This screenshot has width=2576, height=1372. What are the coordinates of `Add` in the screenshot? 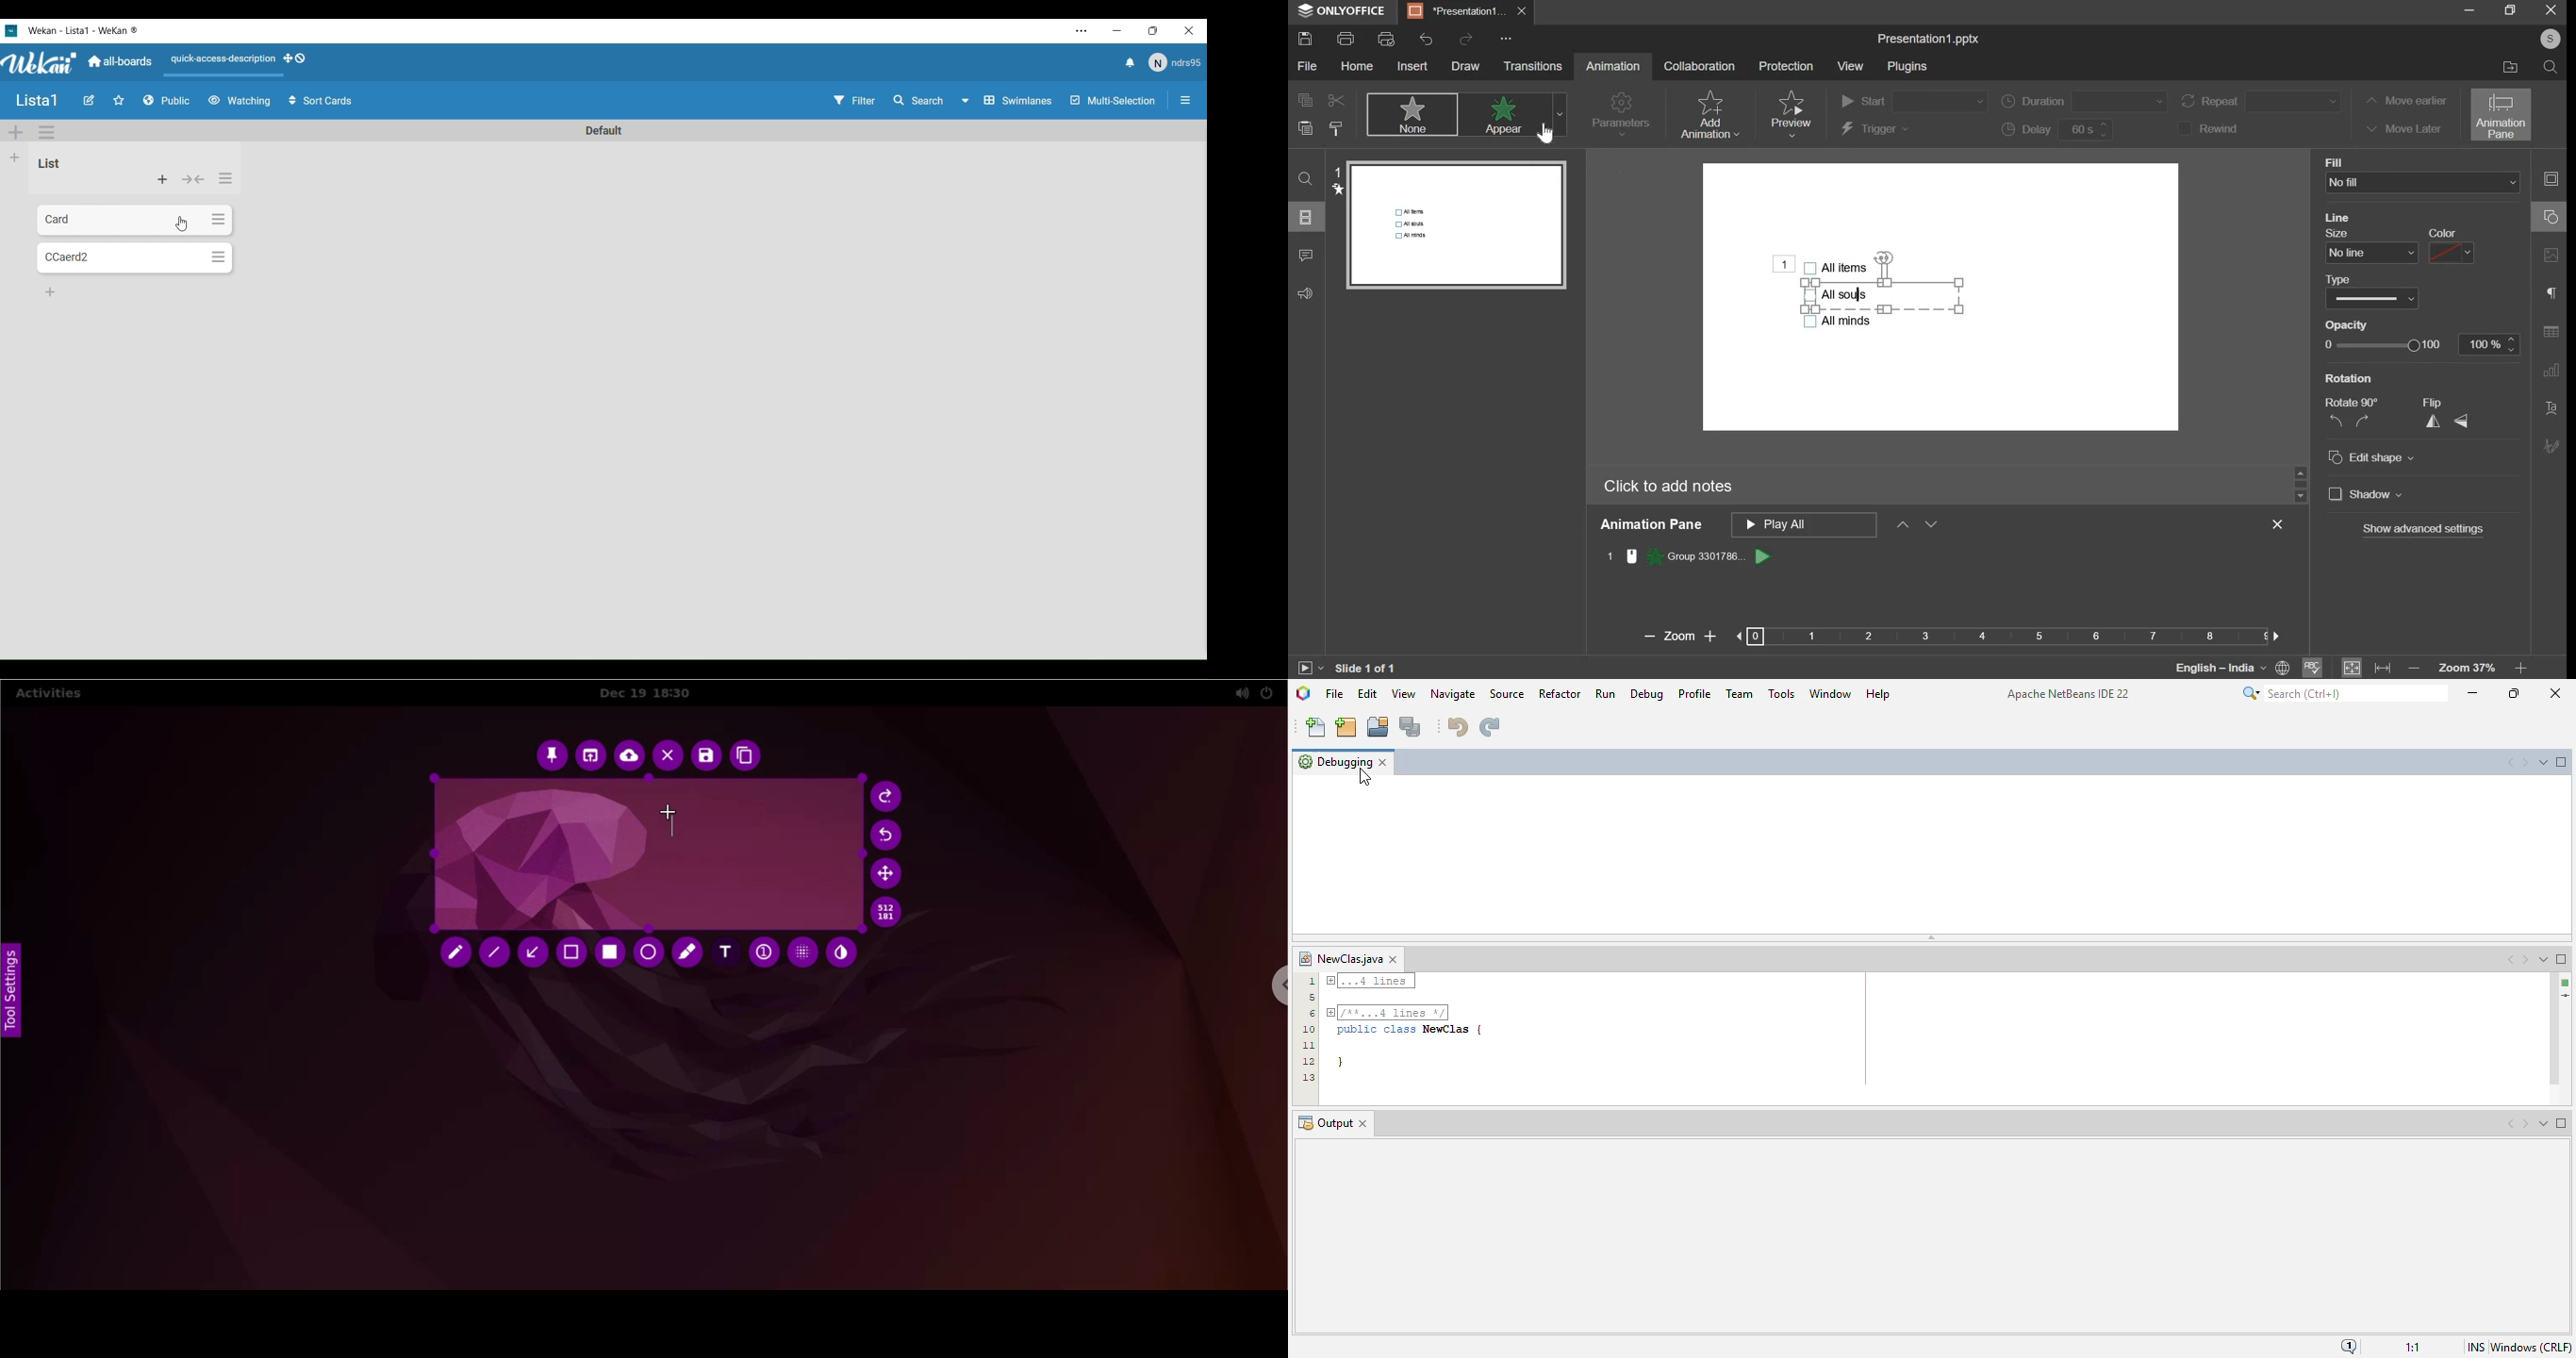 It's located at (15, 157).